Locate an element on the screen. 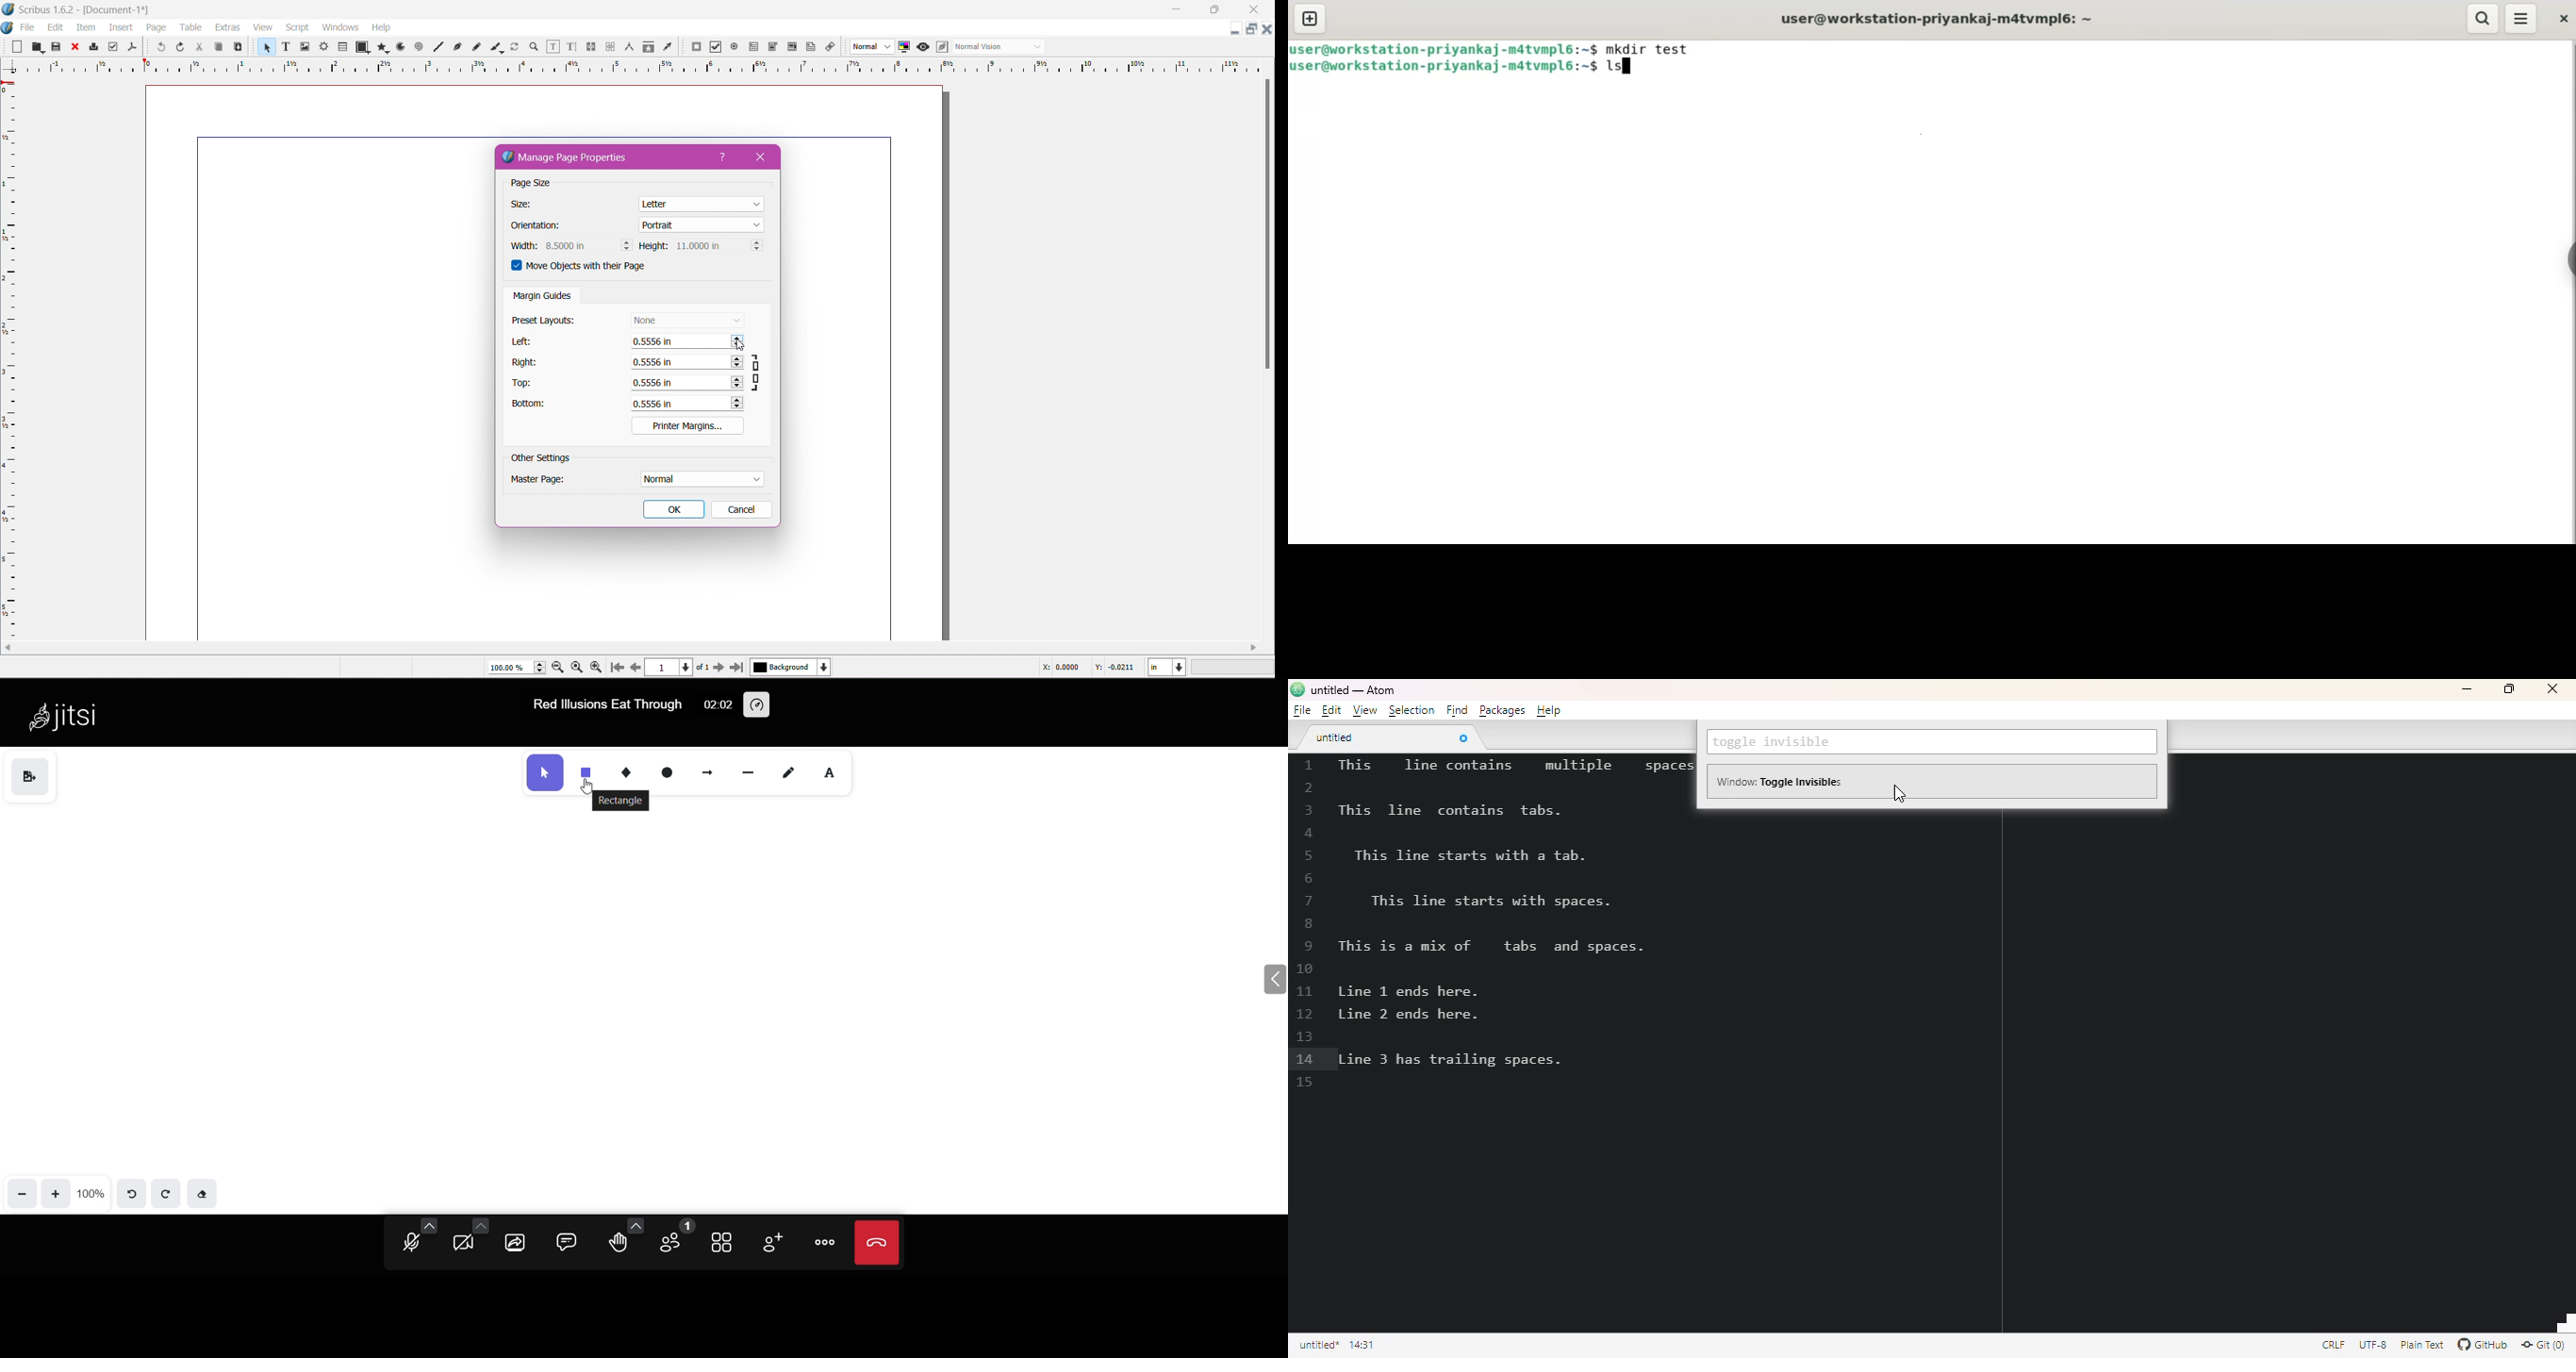 Image resolution: width=2576 pixels, height=1372 pixels. Ensure all margins have same value is located at coordinates (759, 371).